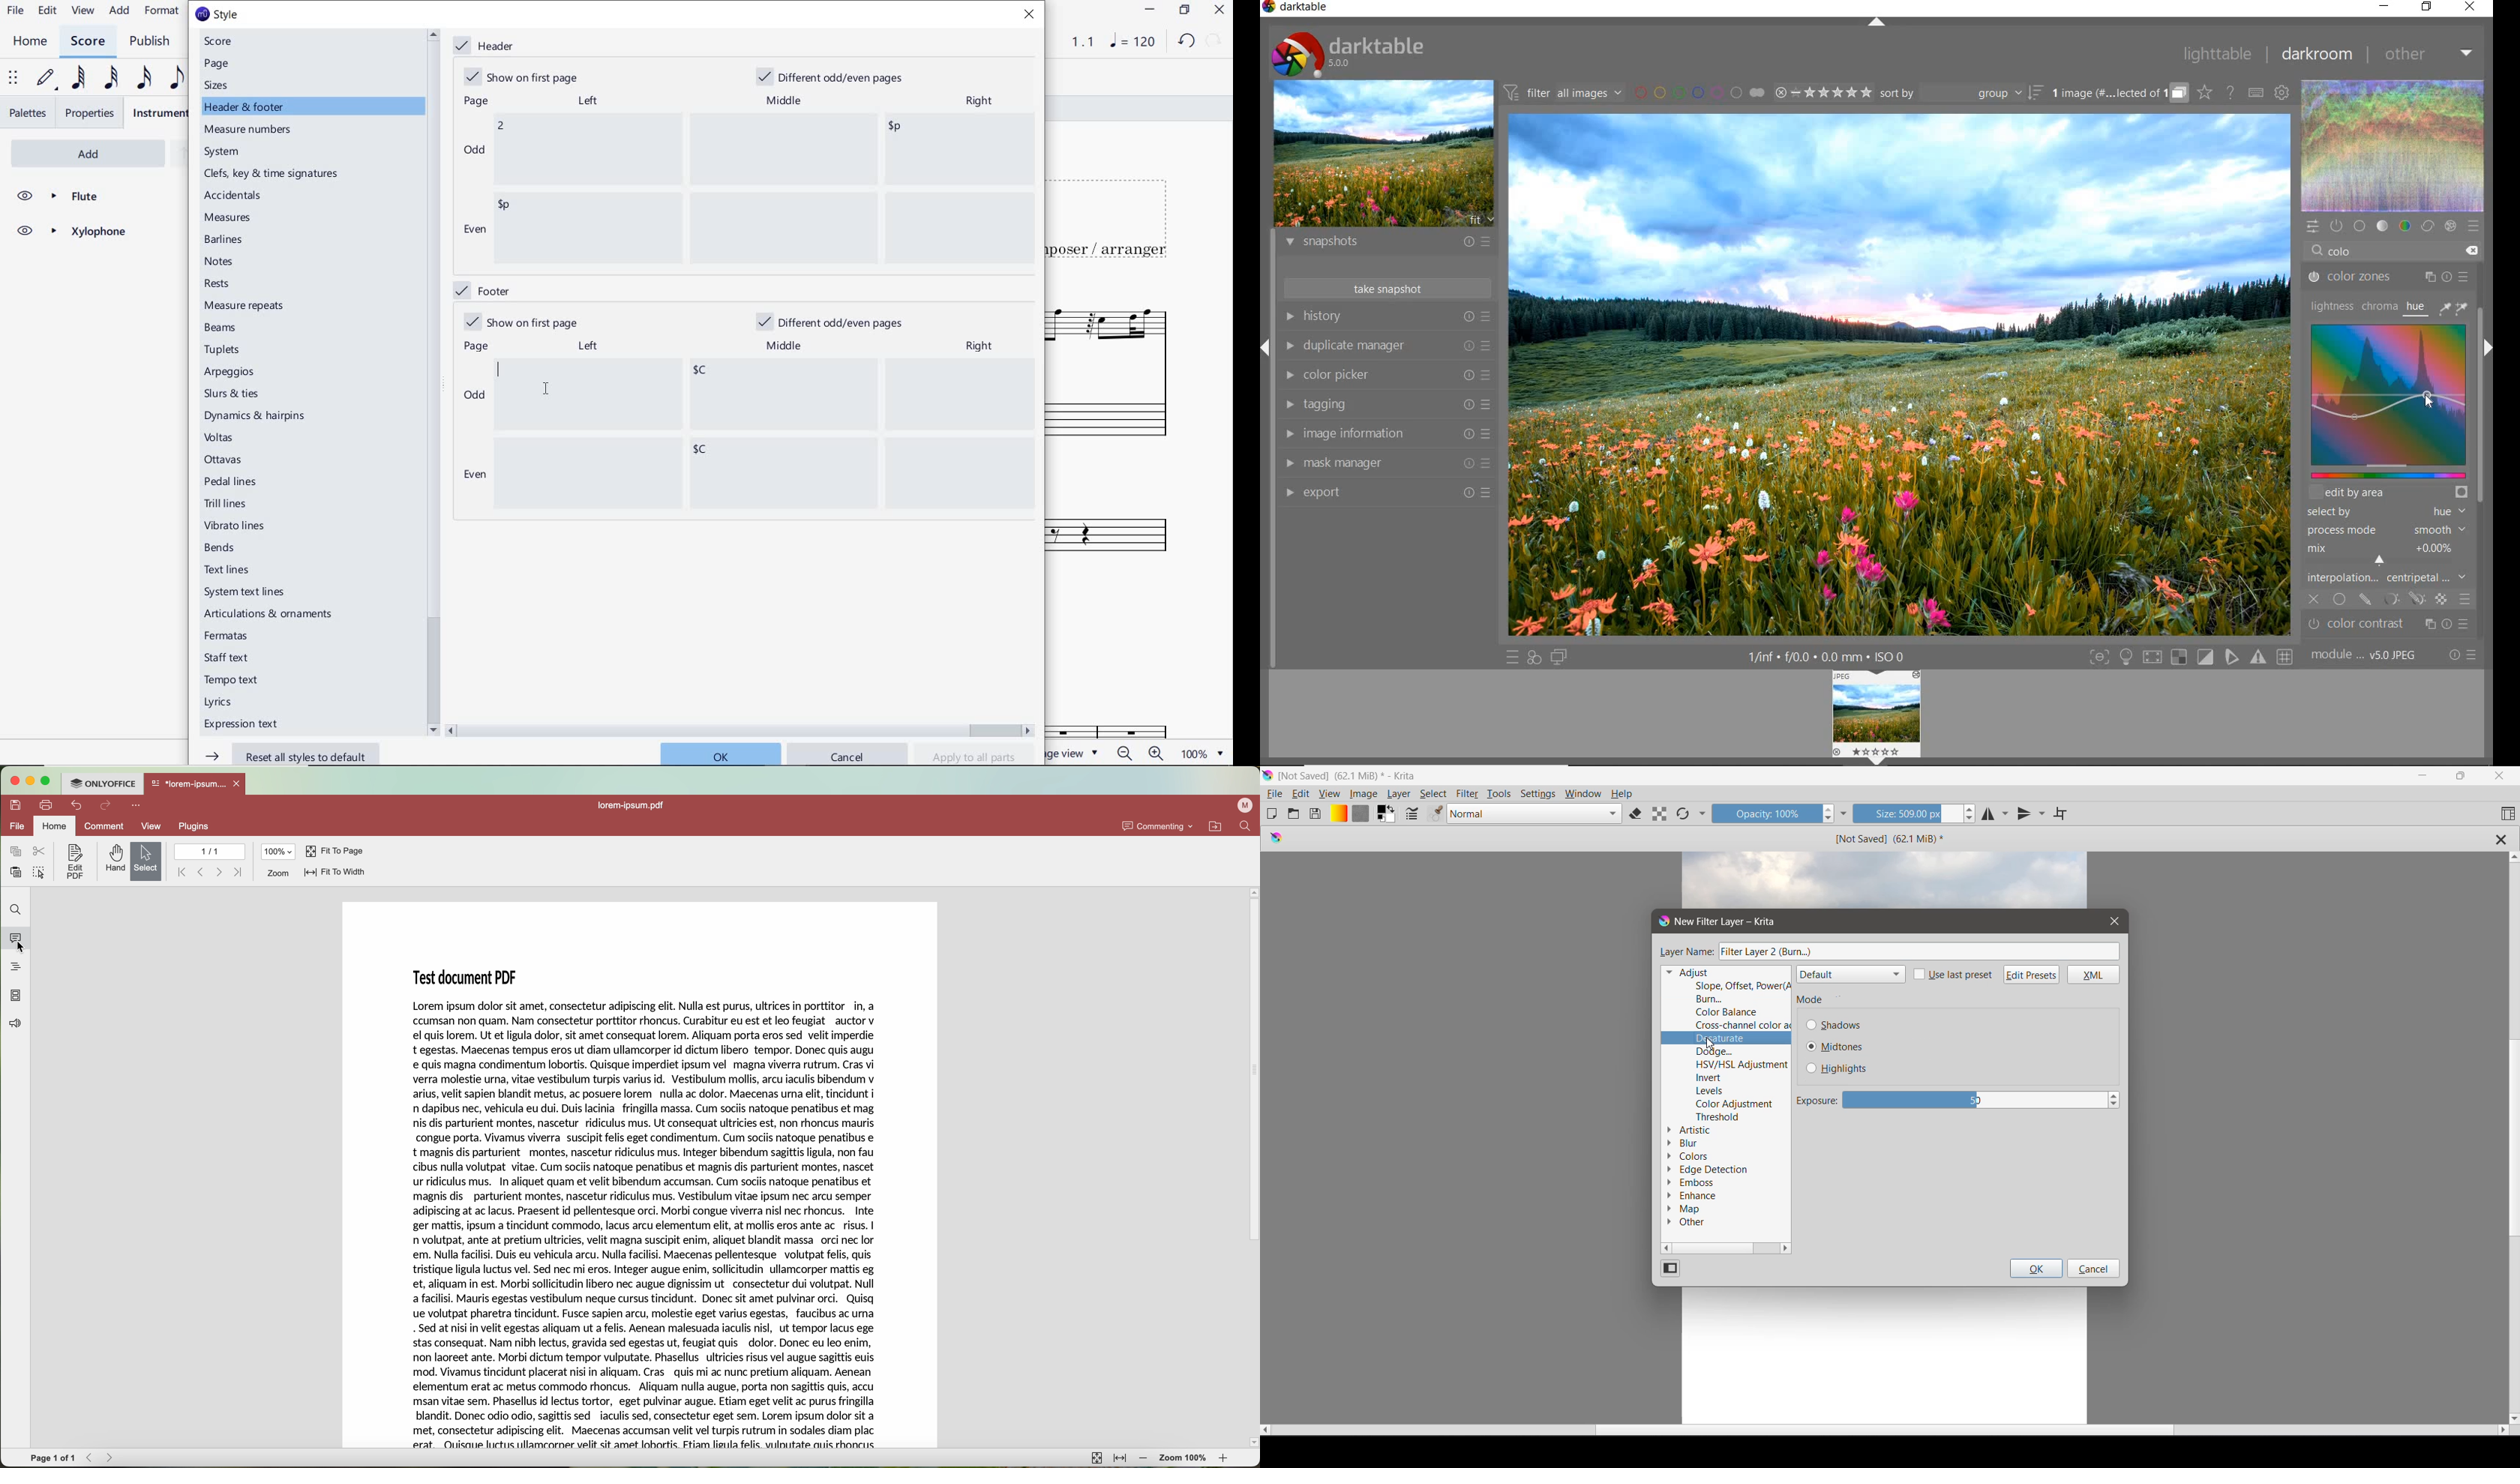 The height and width of the screenshot is (1484, 2520). What do you see at coordinates (239, 526) in the screenshot?
I see `vibrato lines` at bounding box center [239, 526].